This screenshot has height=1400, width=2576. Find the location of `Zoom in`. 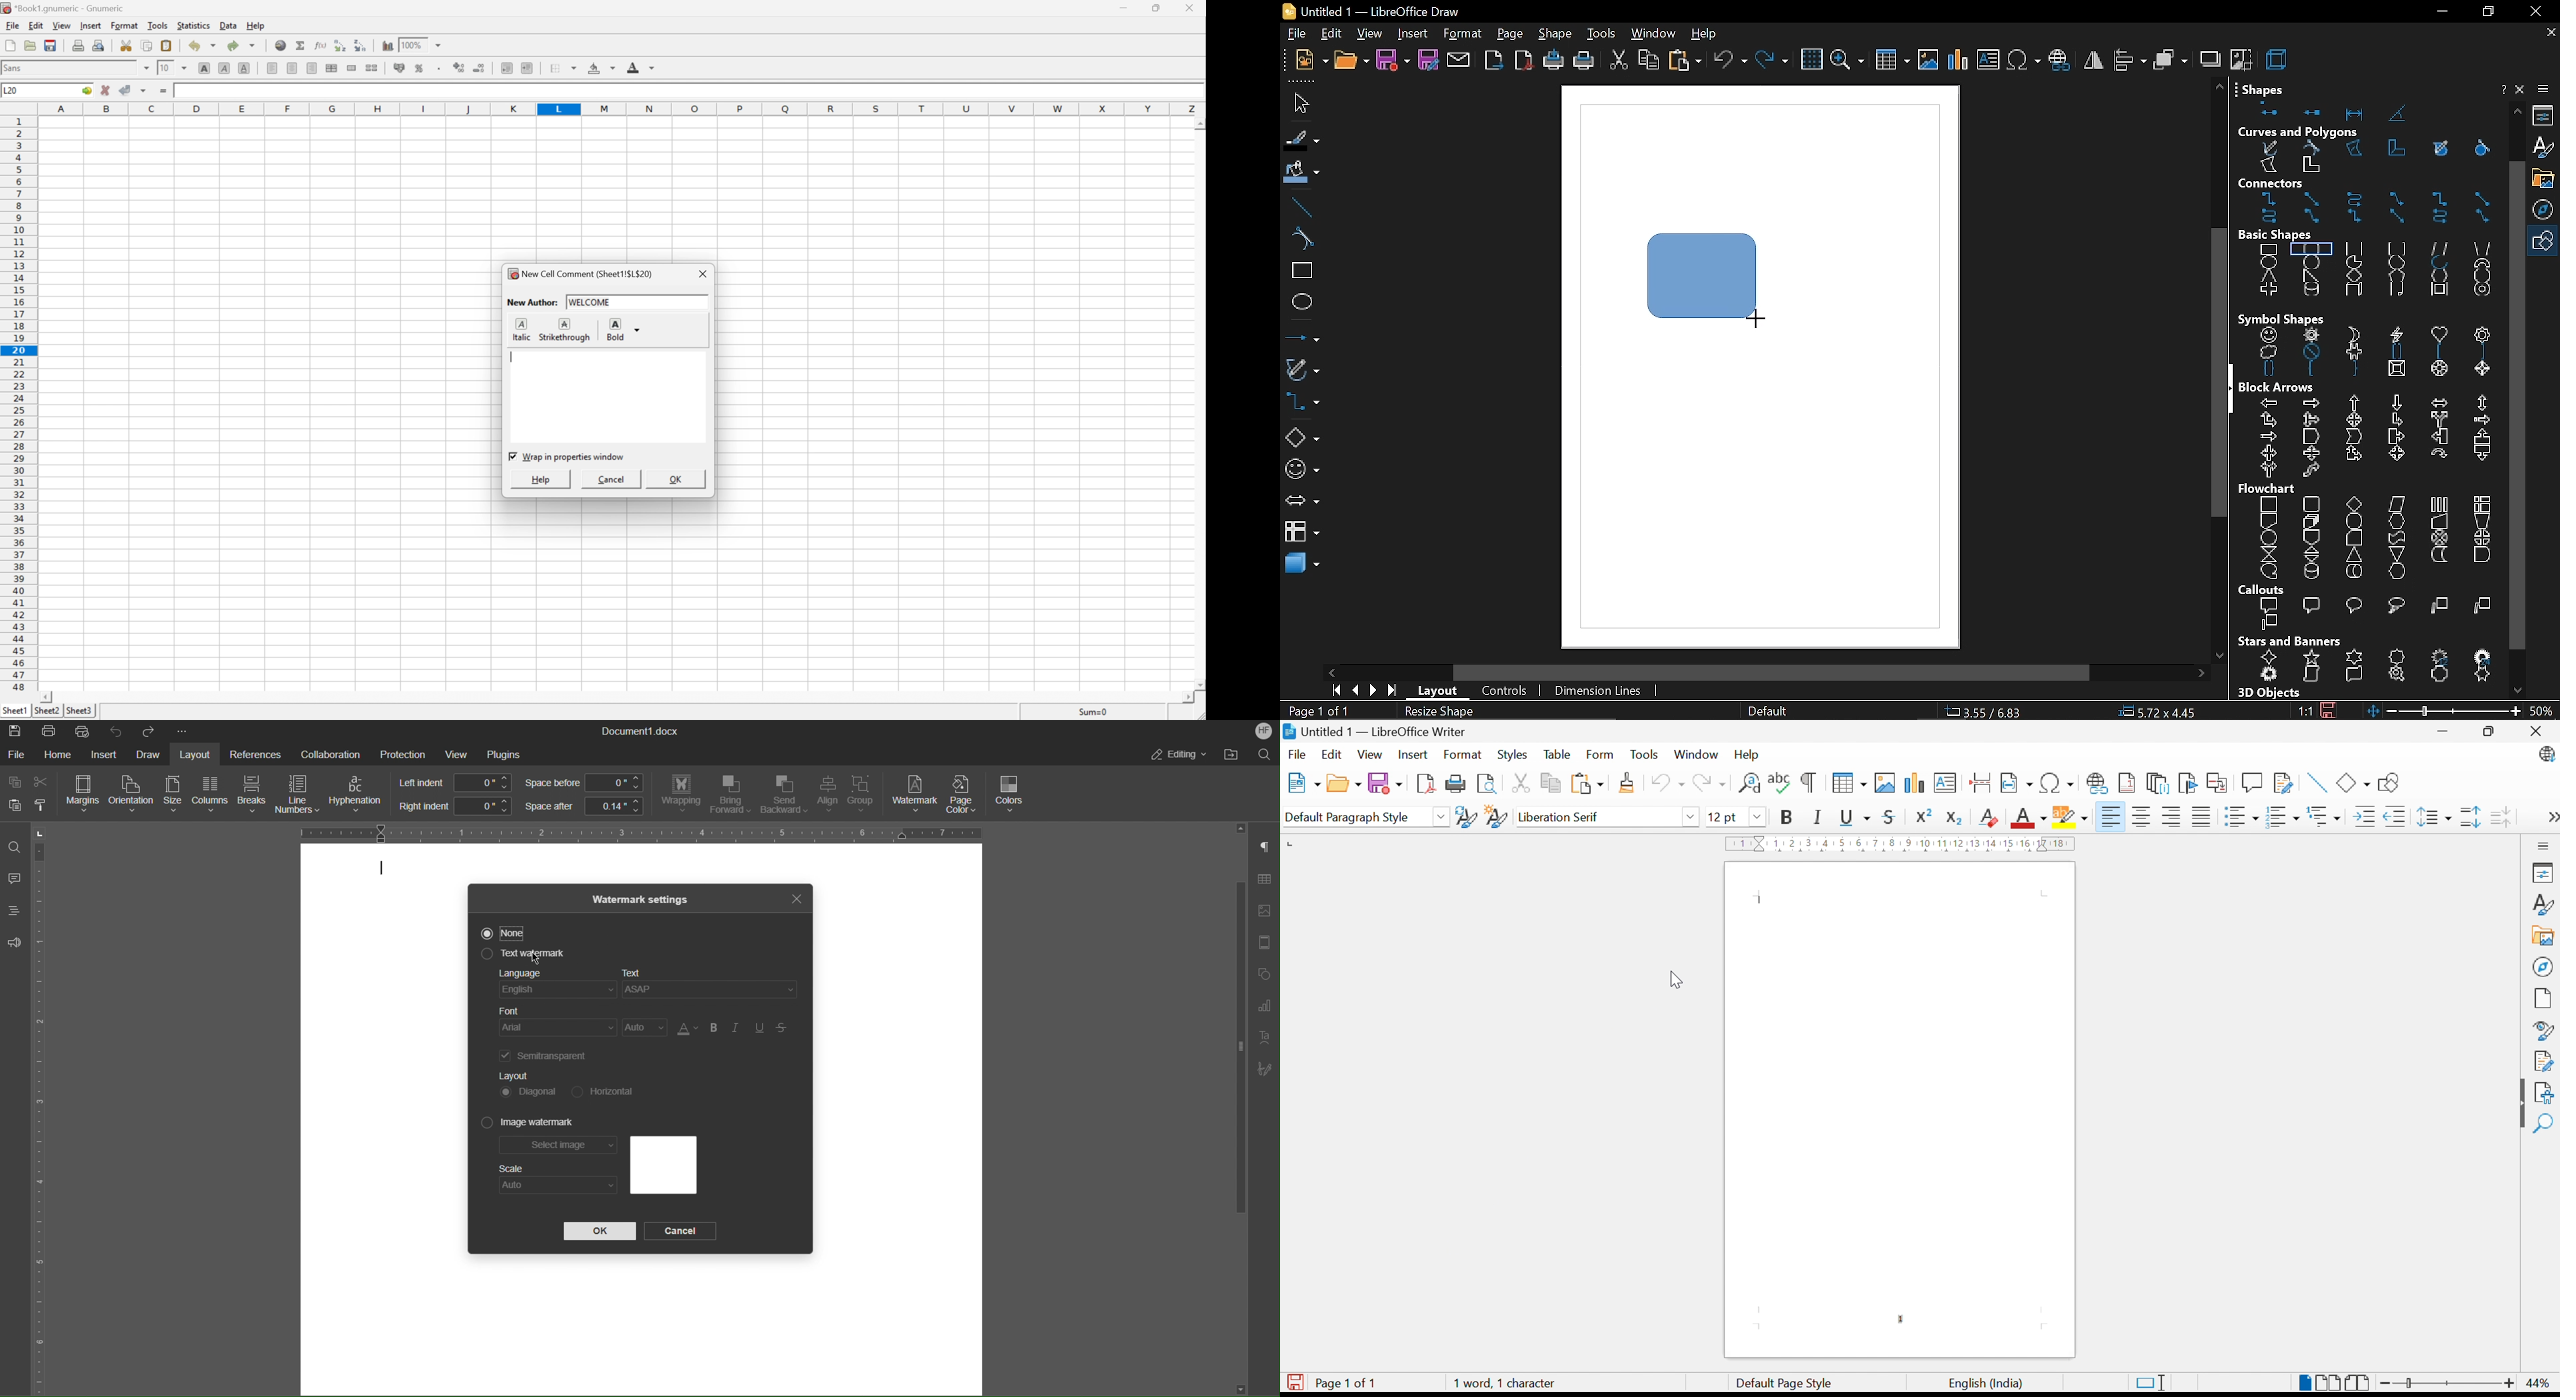

Zoom in is located at coordinates (2508, 1384).